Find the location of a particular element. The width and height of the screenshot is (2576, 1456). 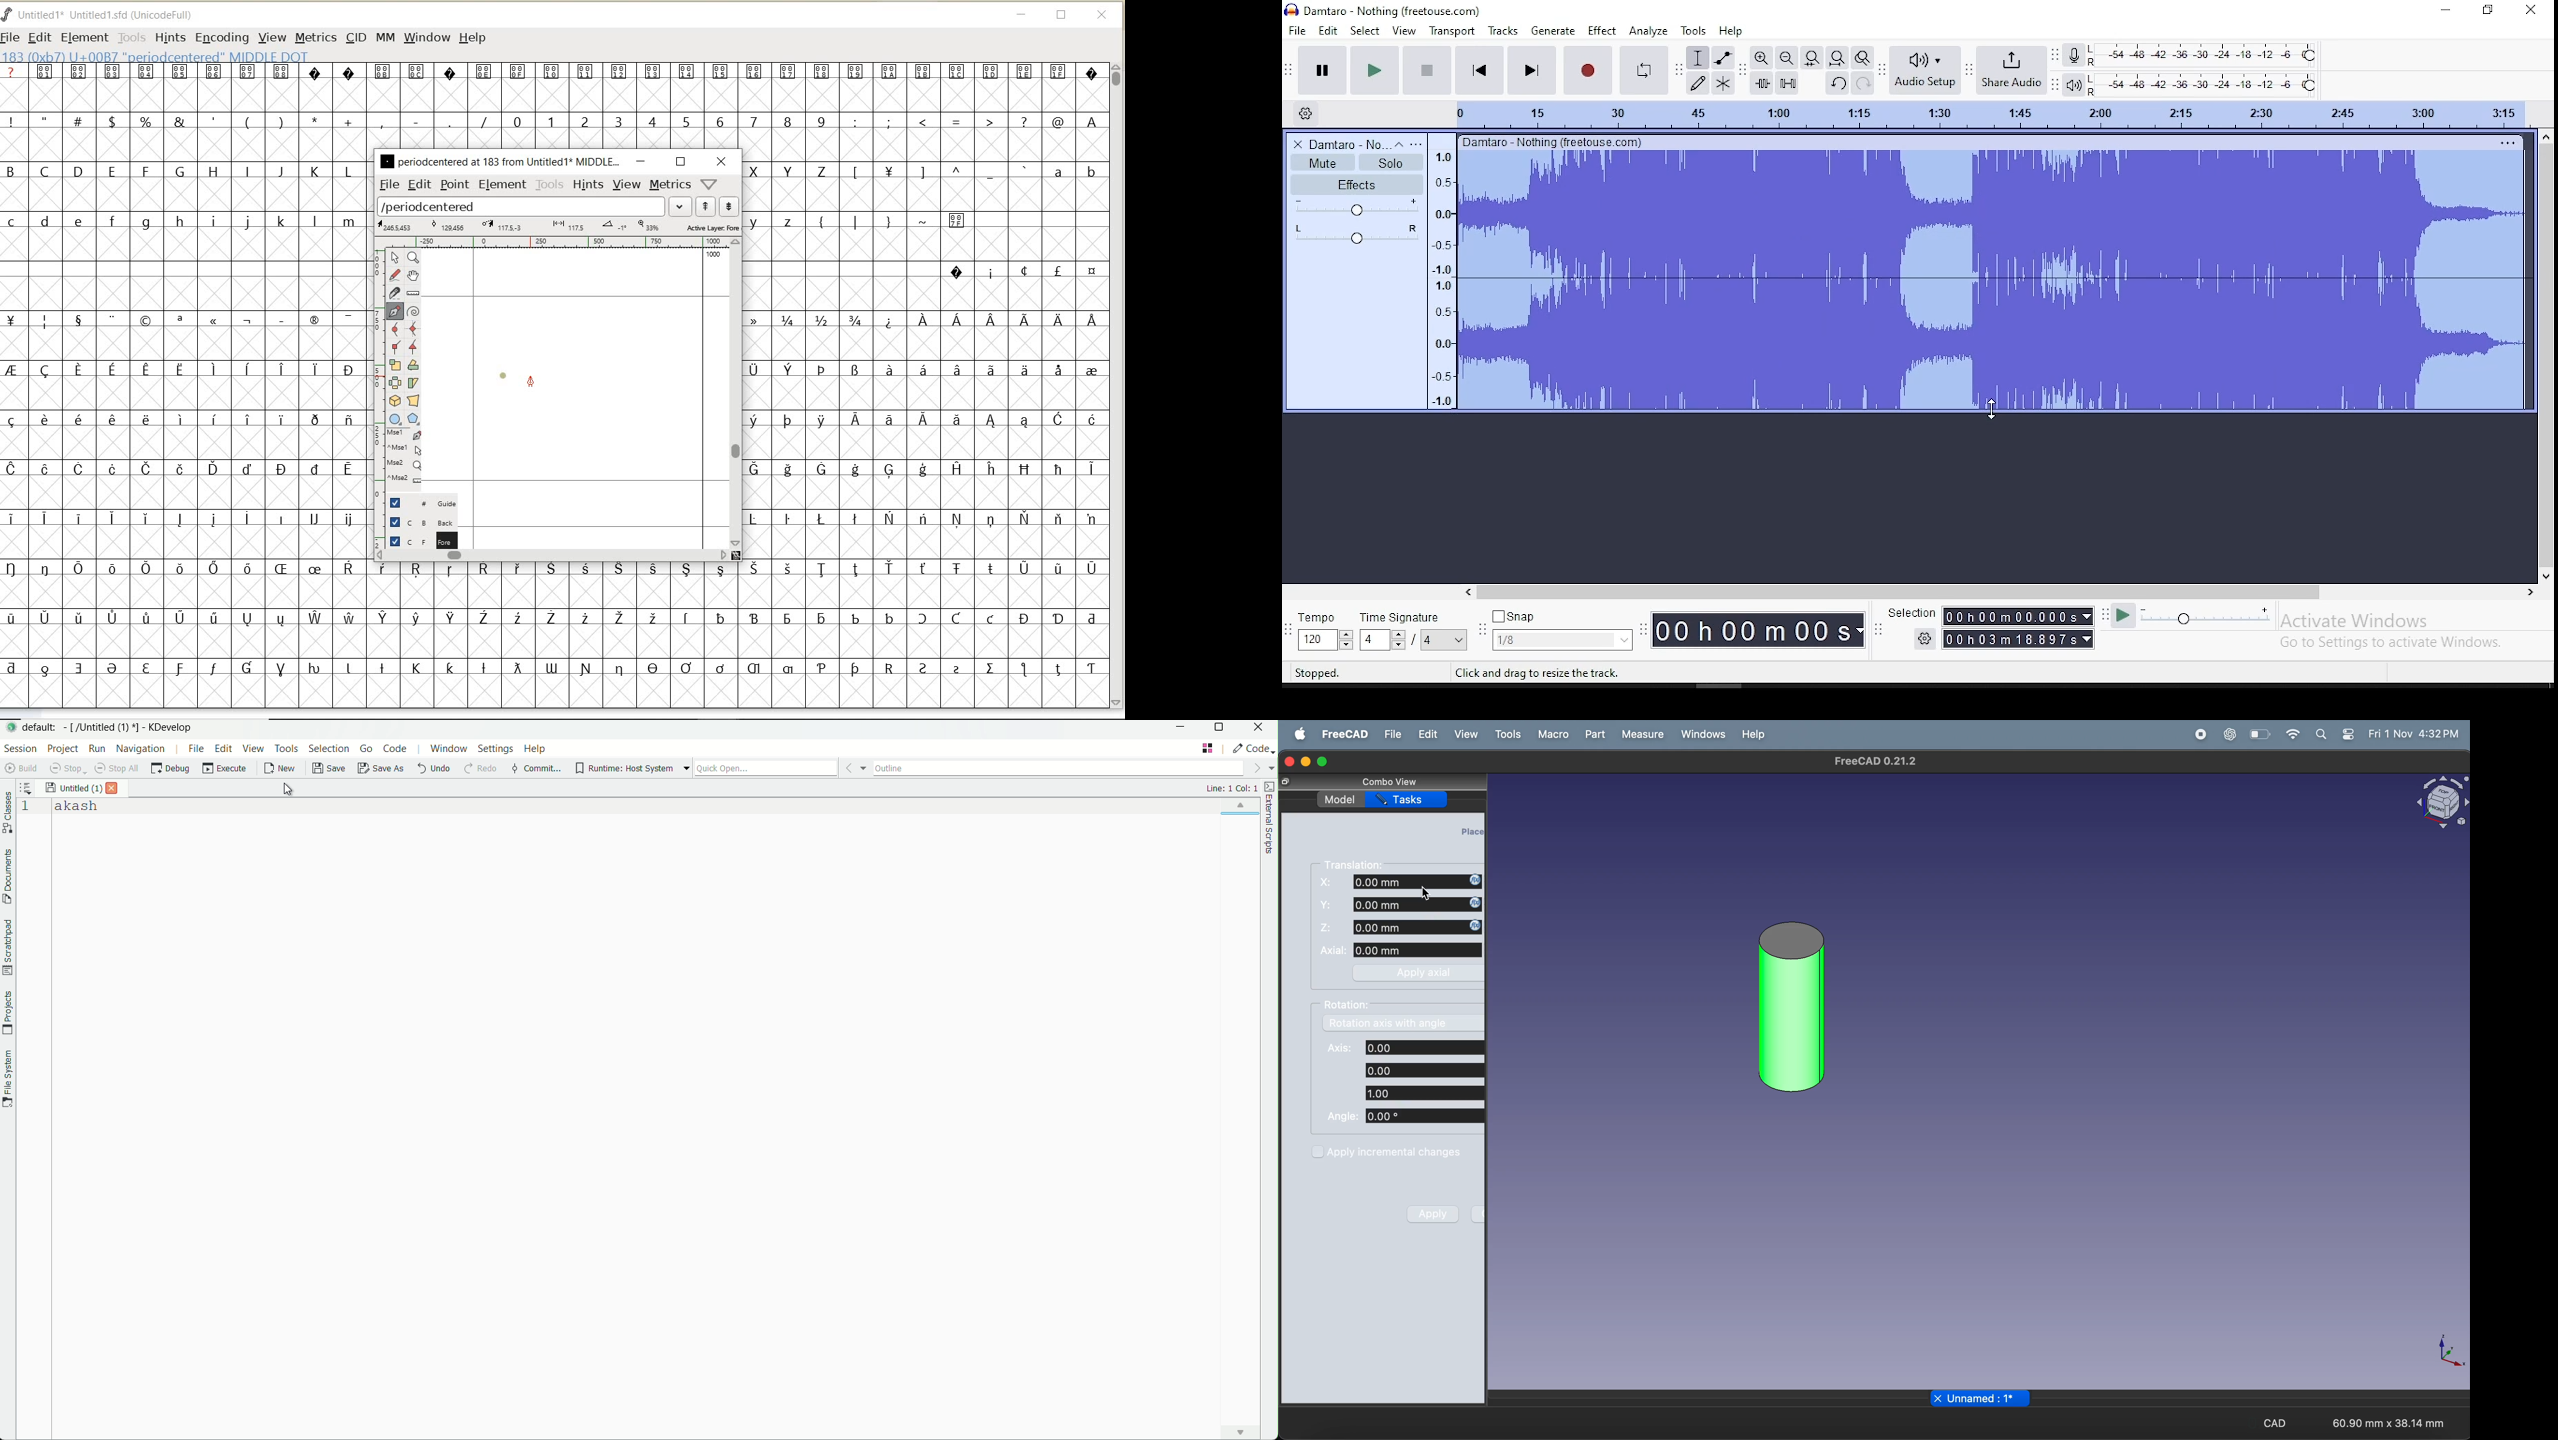

skip to end is located at coordinates (1530, 70).